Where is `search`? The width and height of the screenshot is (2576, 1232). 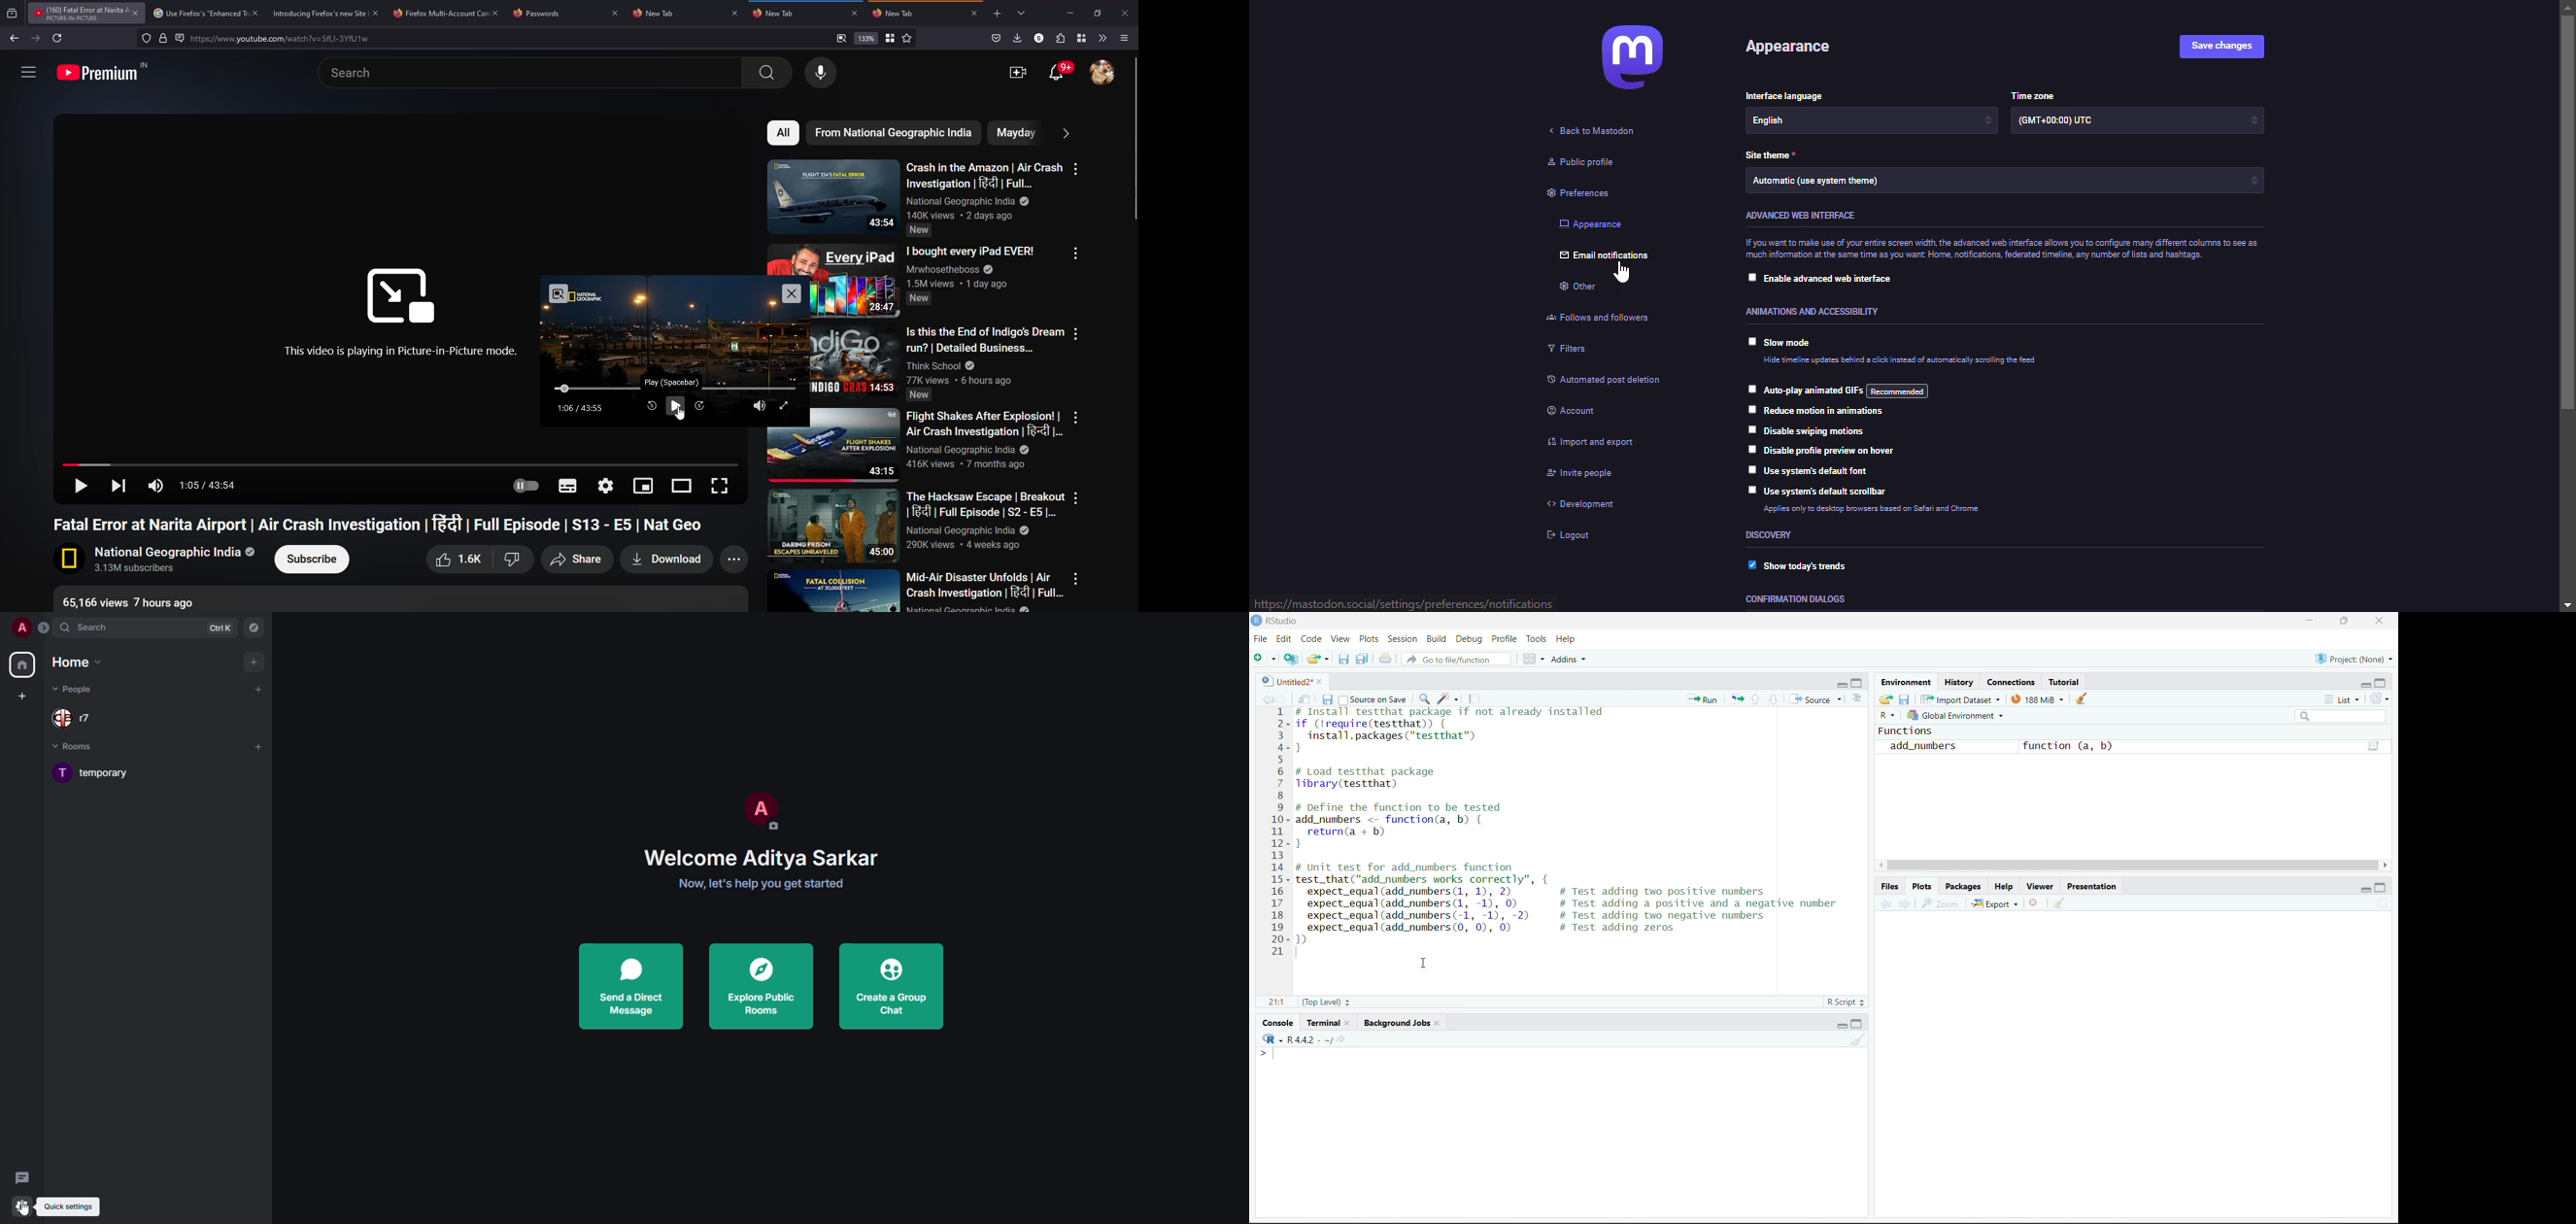 search is located at coordinates (288, 39).